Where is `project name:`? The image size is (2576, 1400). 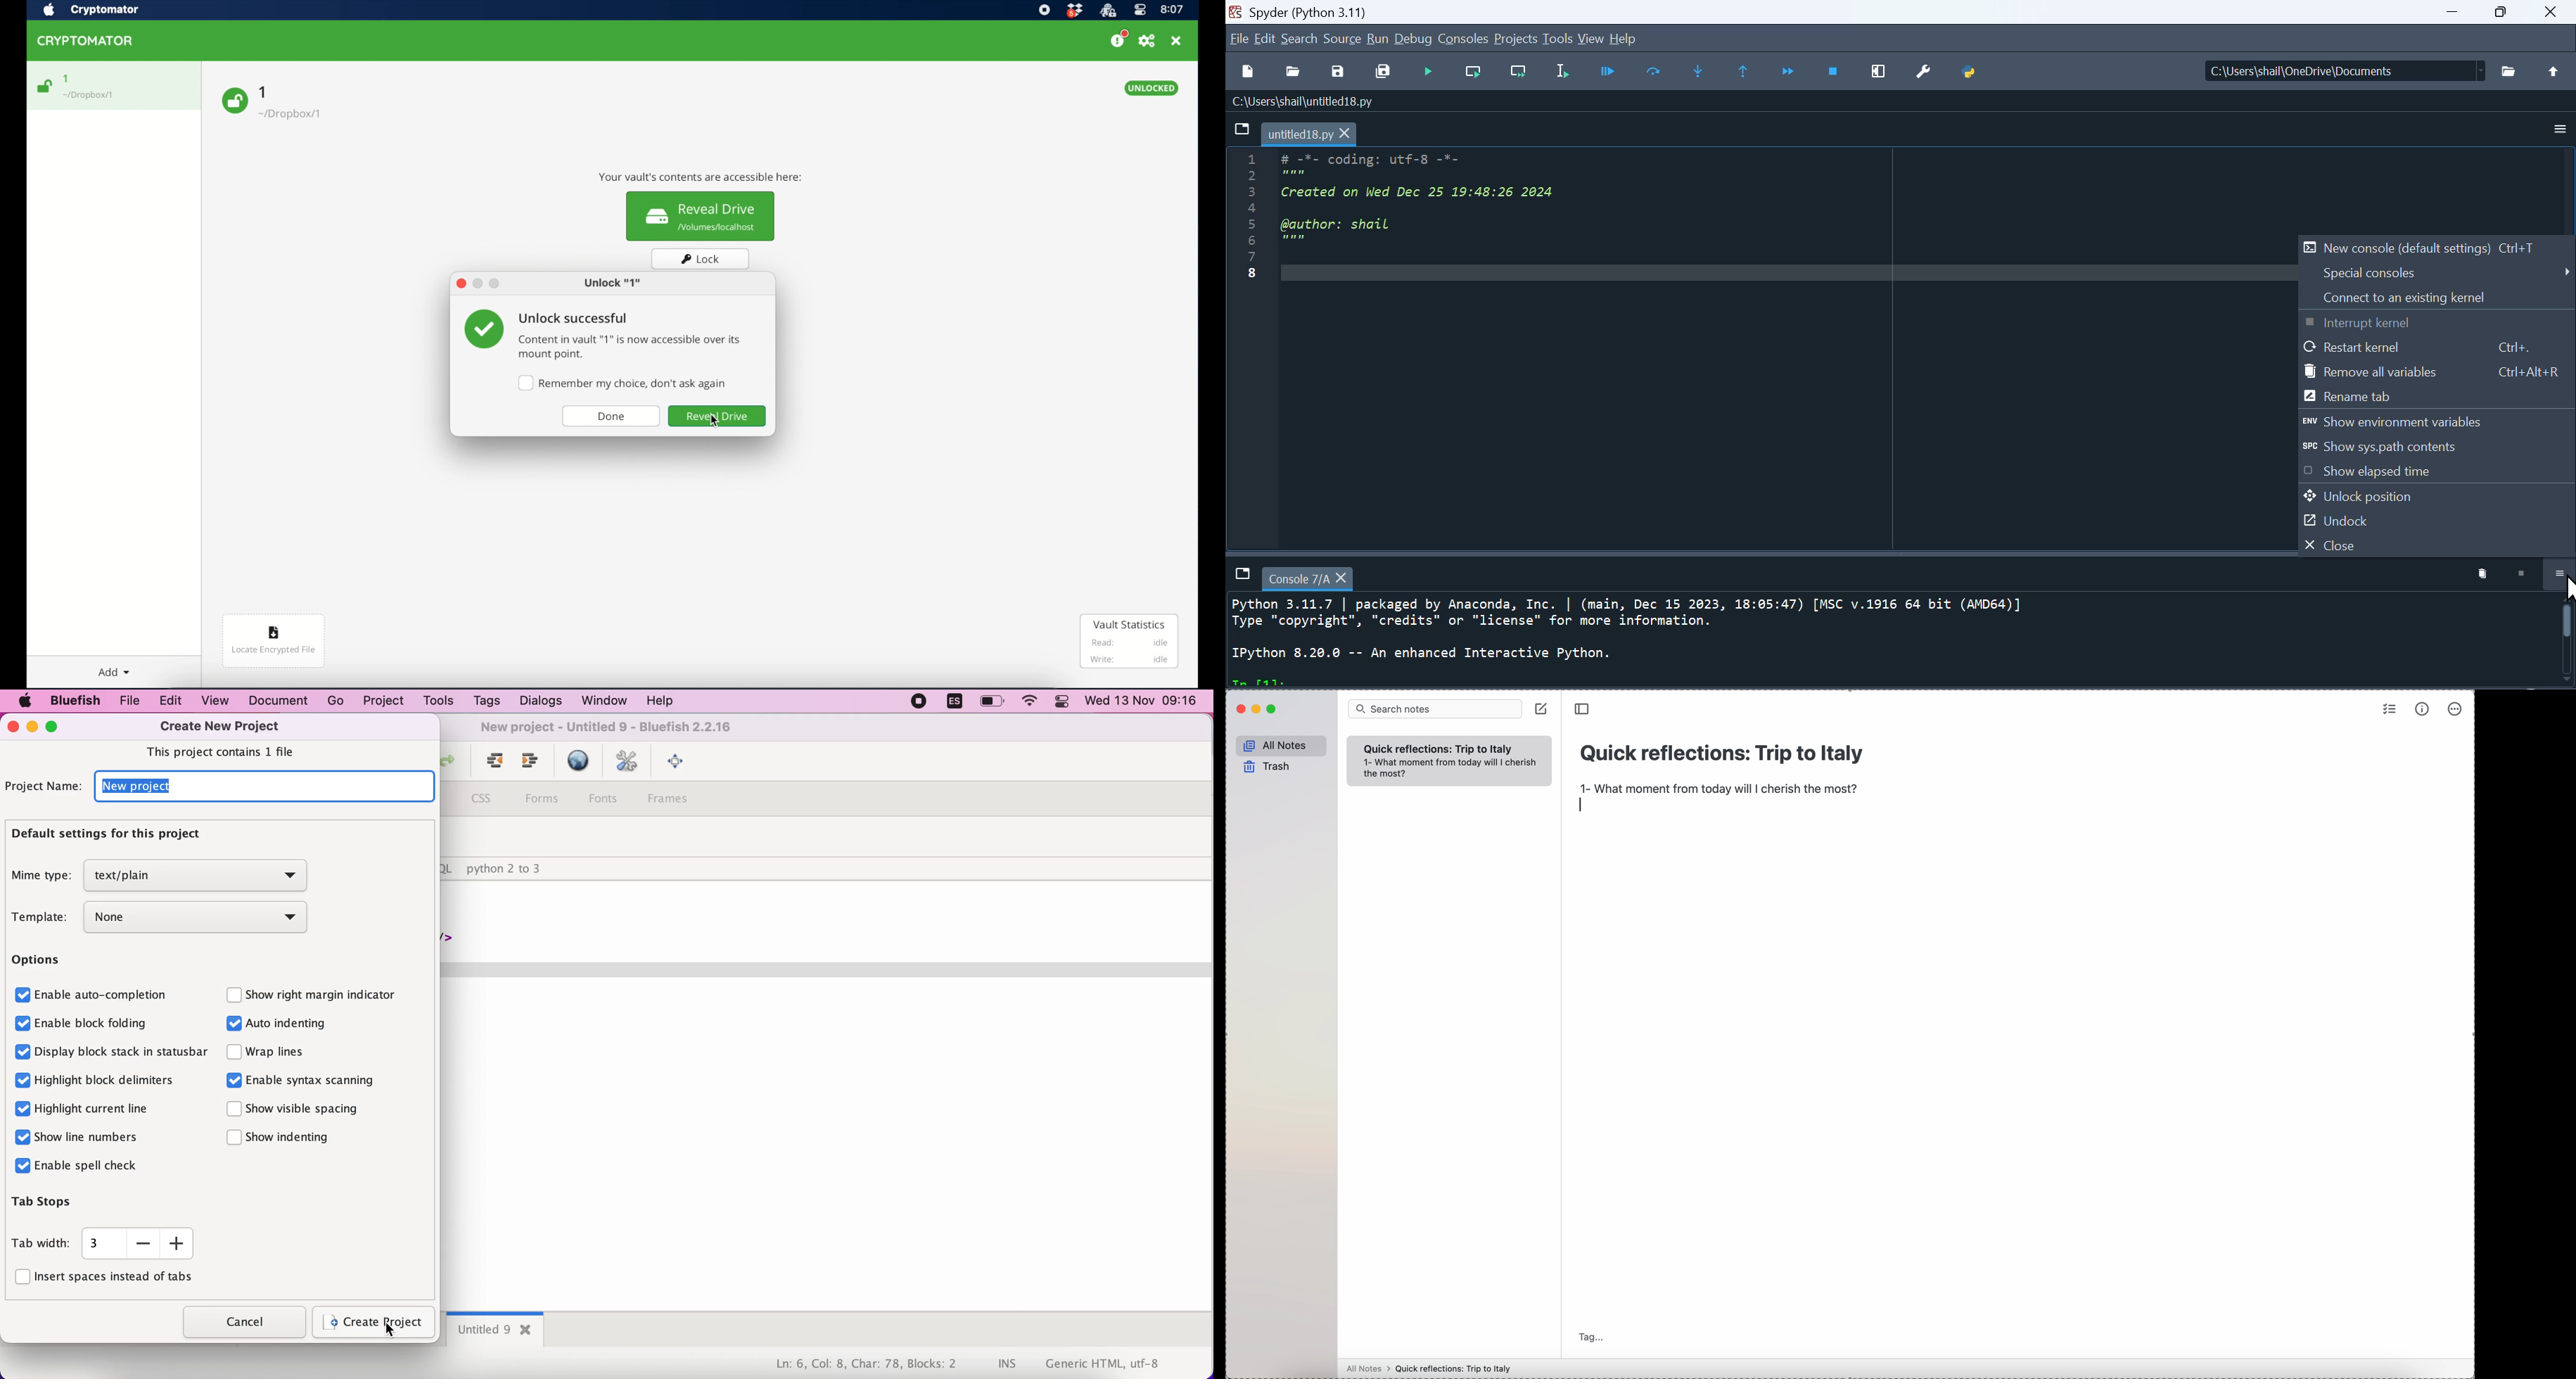 project name: is located at coordinates (45, 788).